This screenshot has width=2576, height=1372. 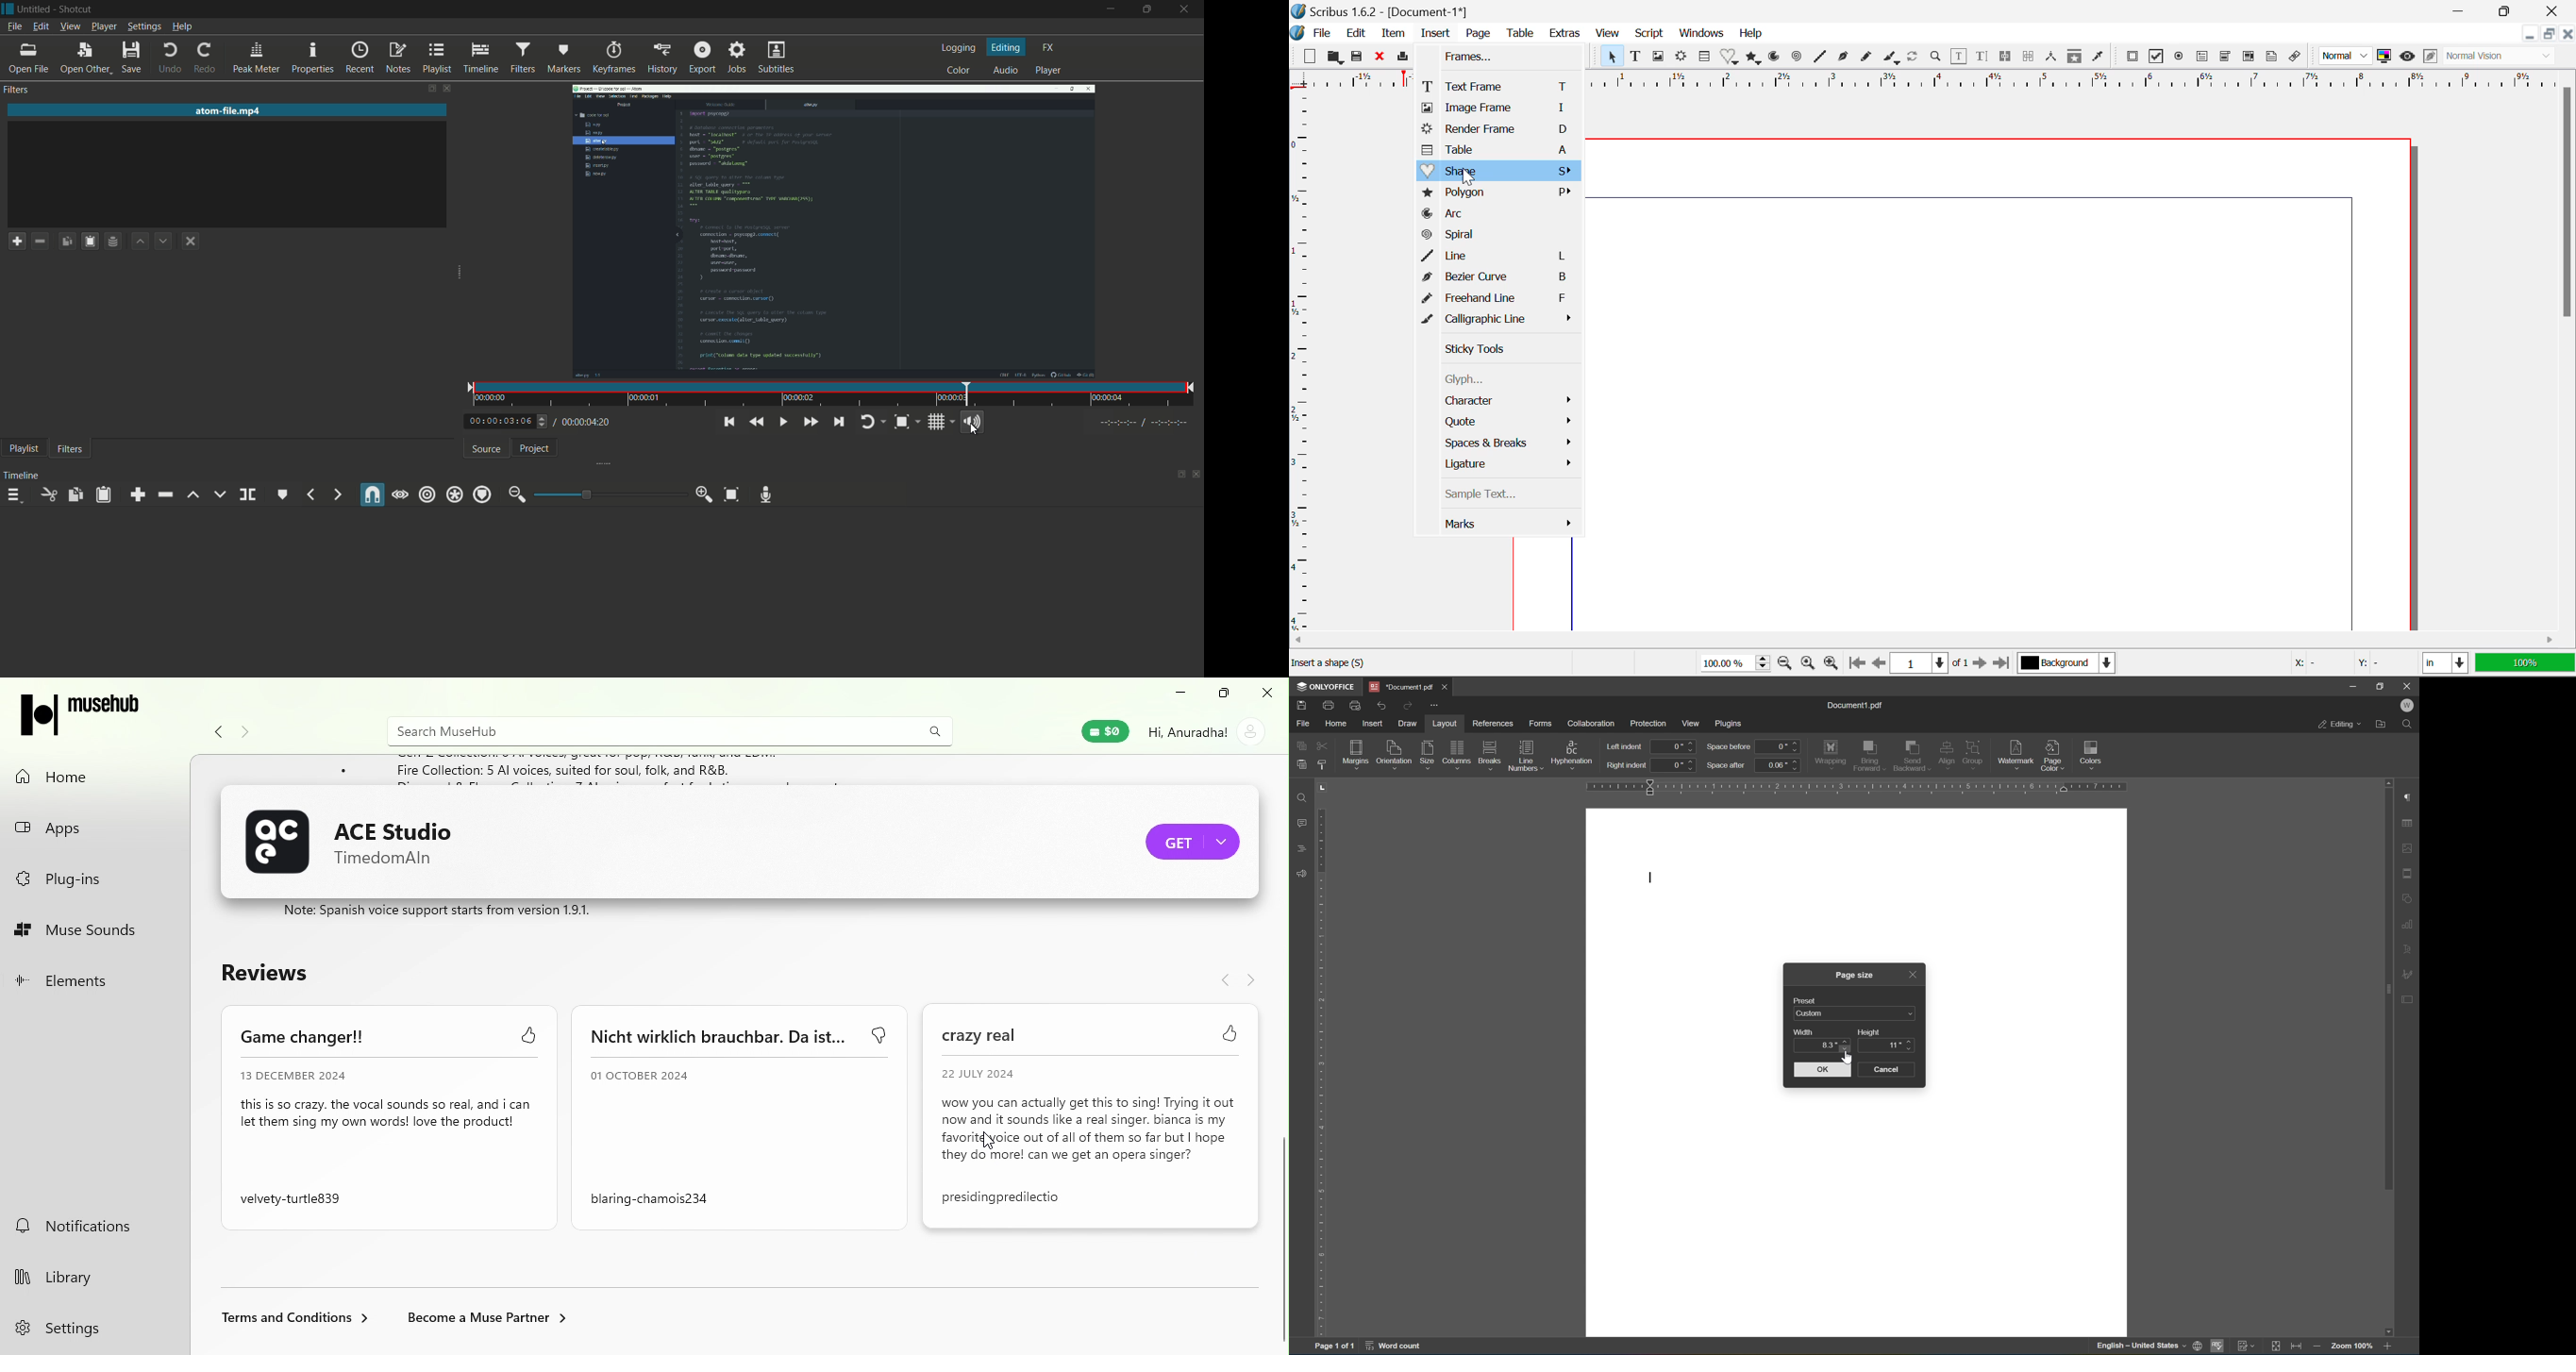 What do you see at coordinates (1806, 1031) in the screenshot?
I see `width` at bounding box center [1806, 1031].